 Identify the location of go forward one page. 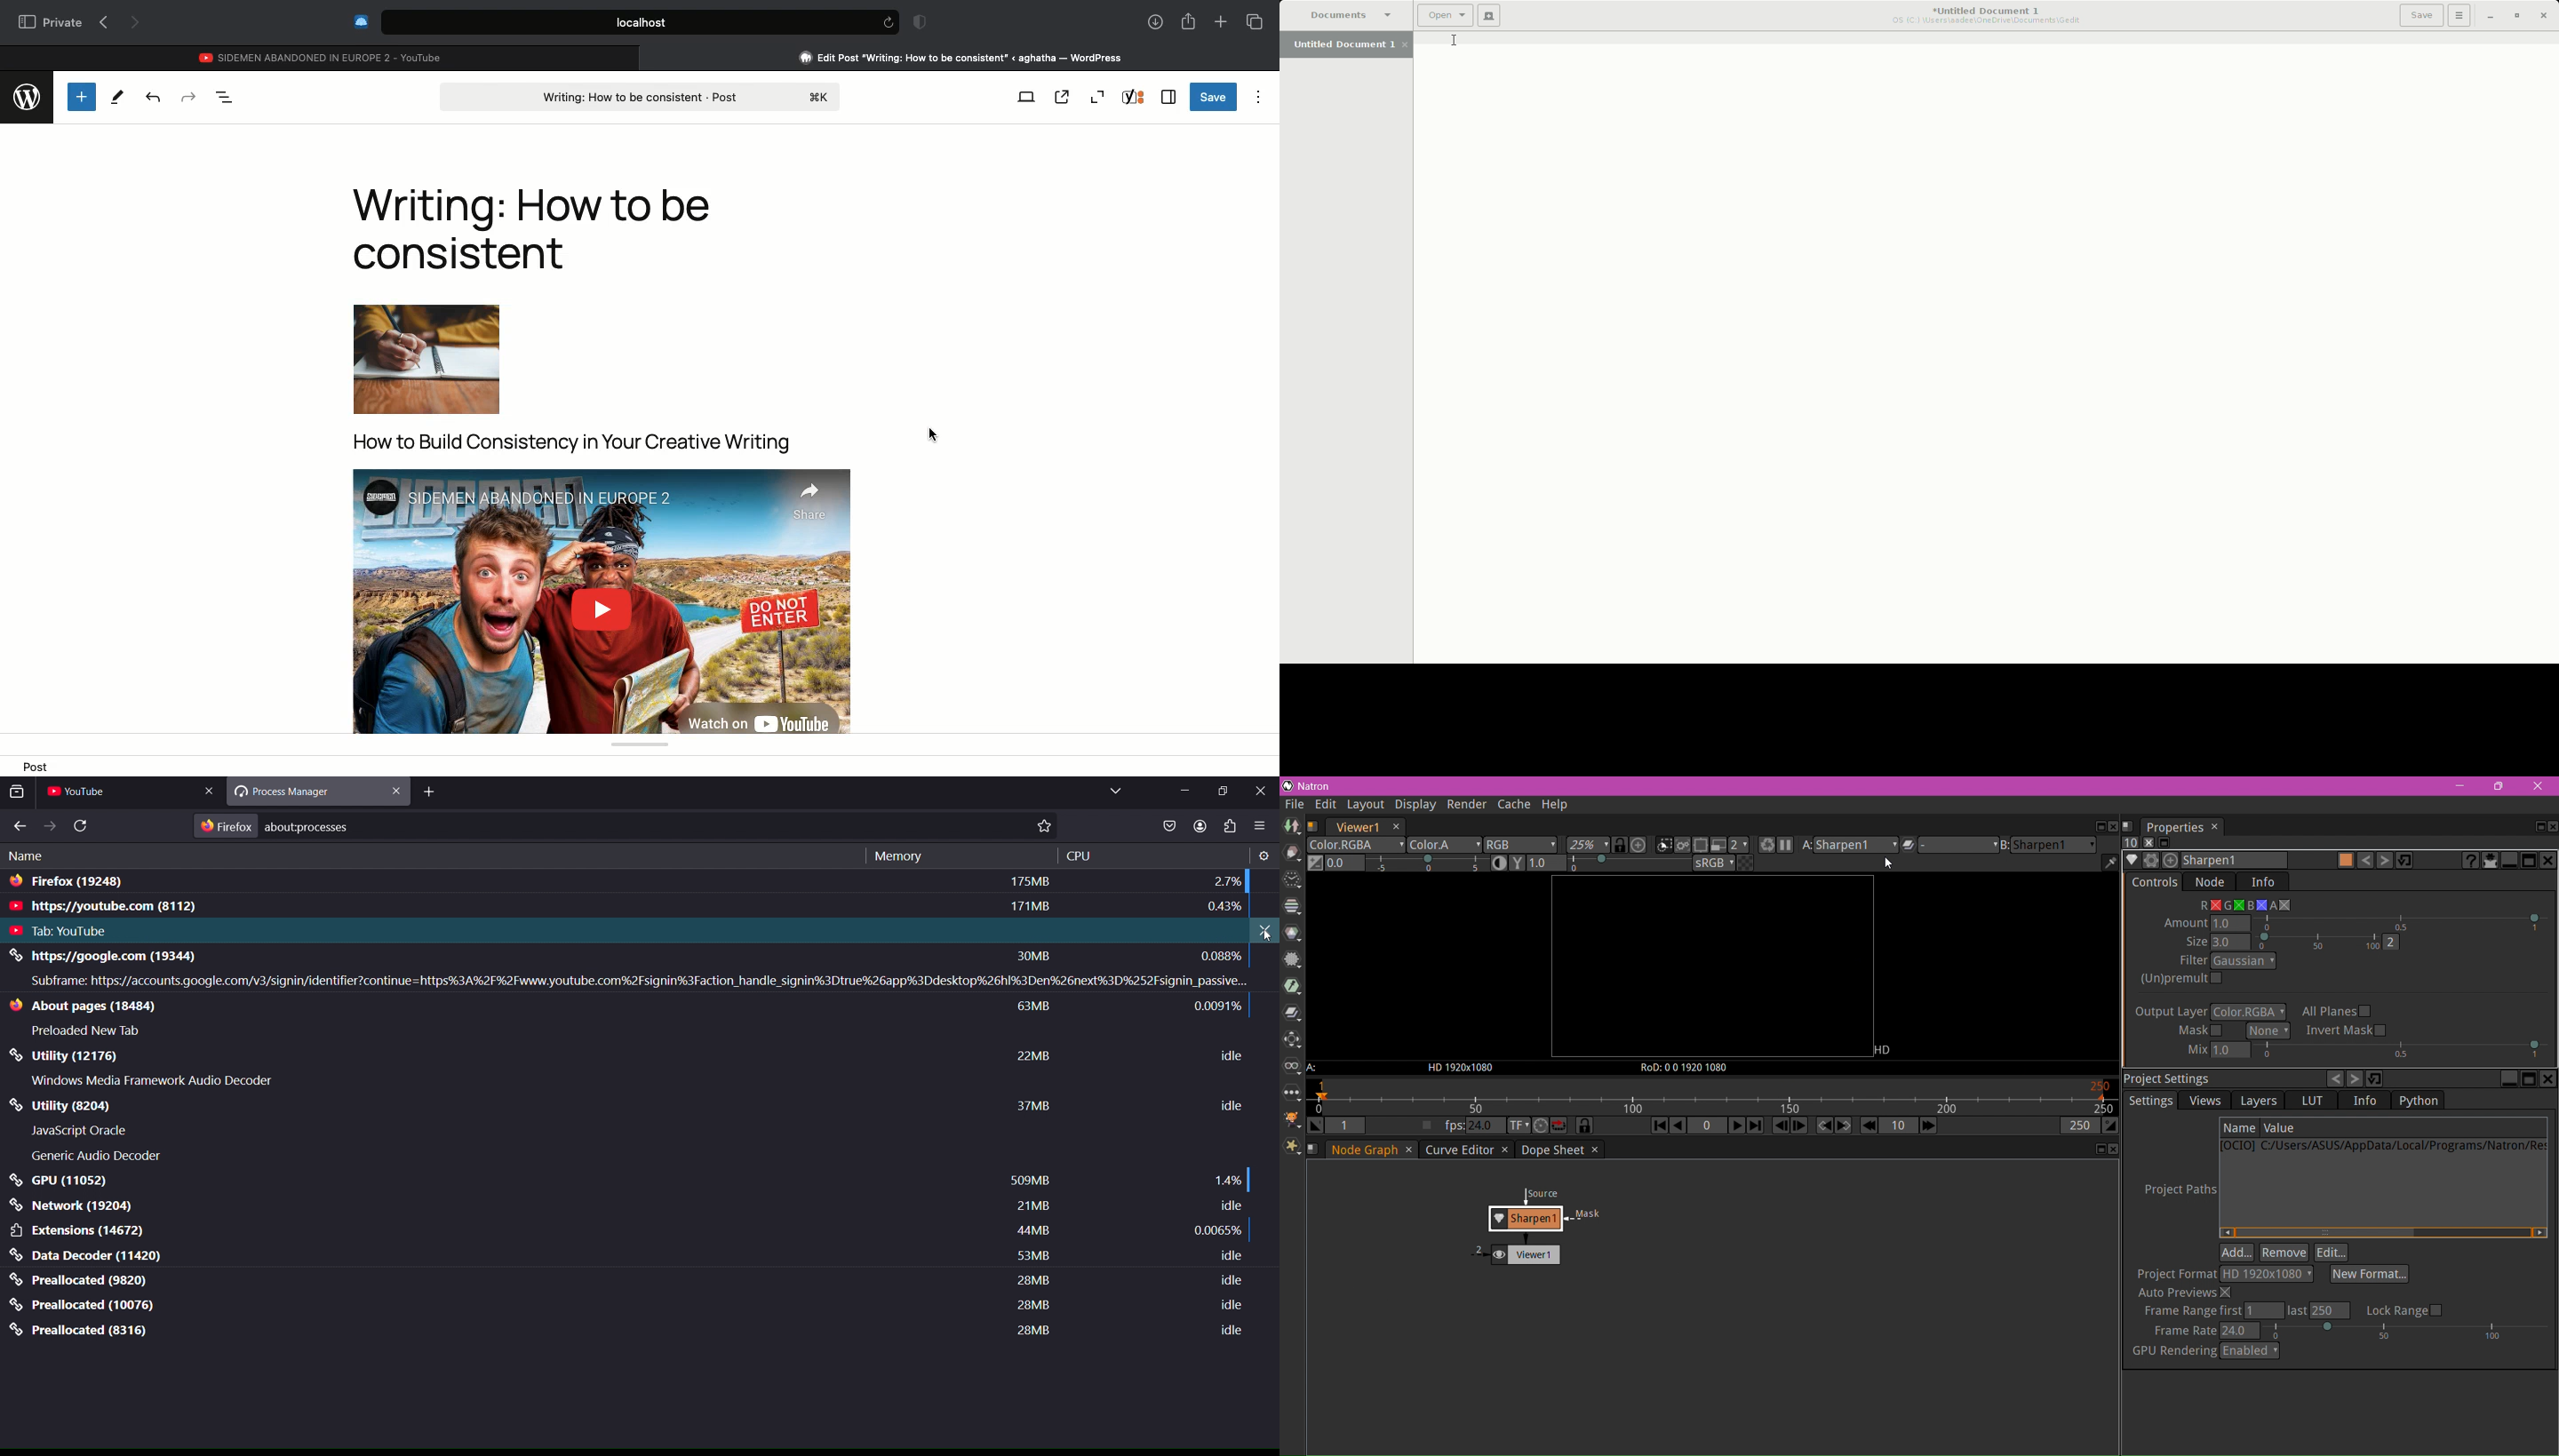
(50, 826).